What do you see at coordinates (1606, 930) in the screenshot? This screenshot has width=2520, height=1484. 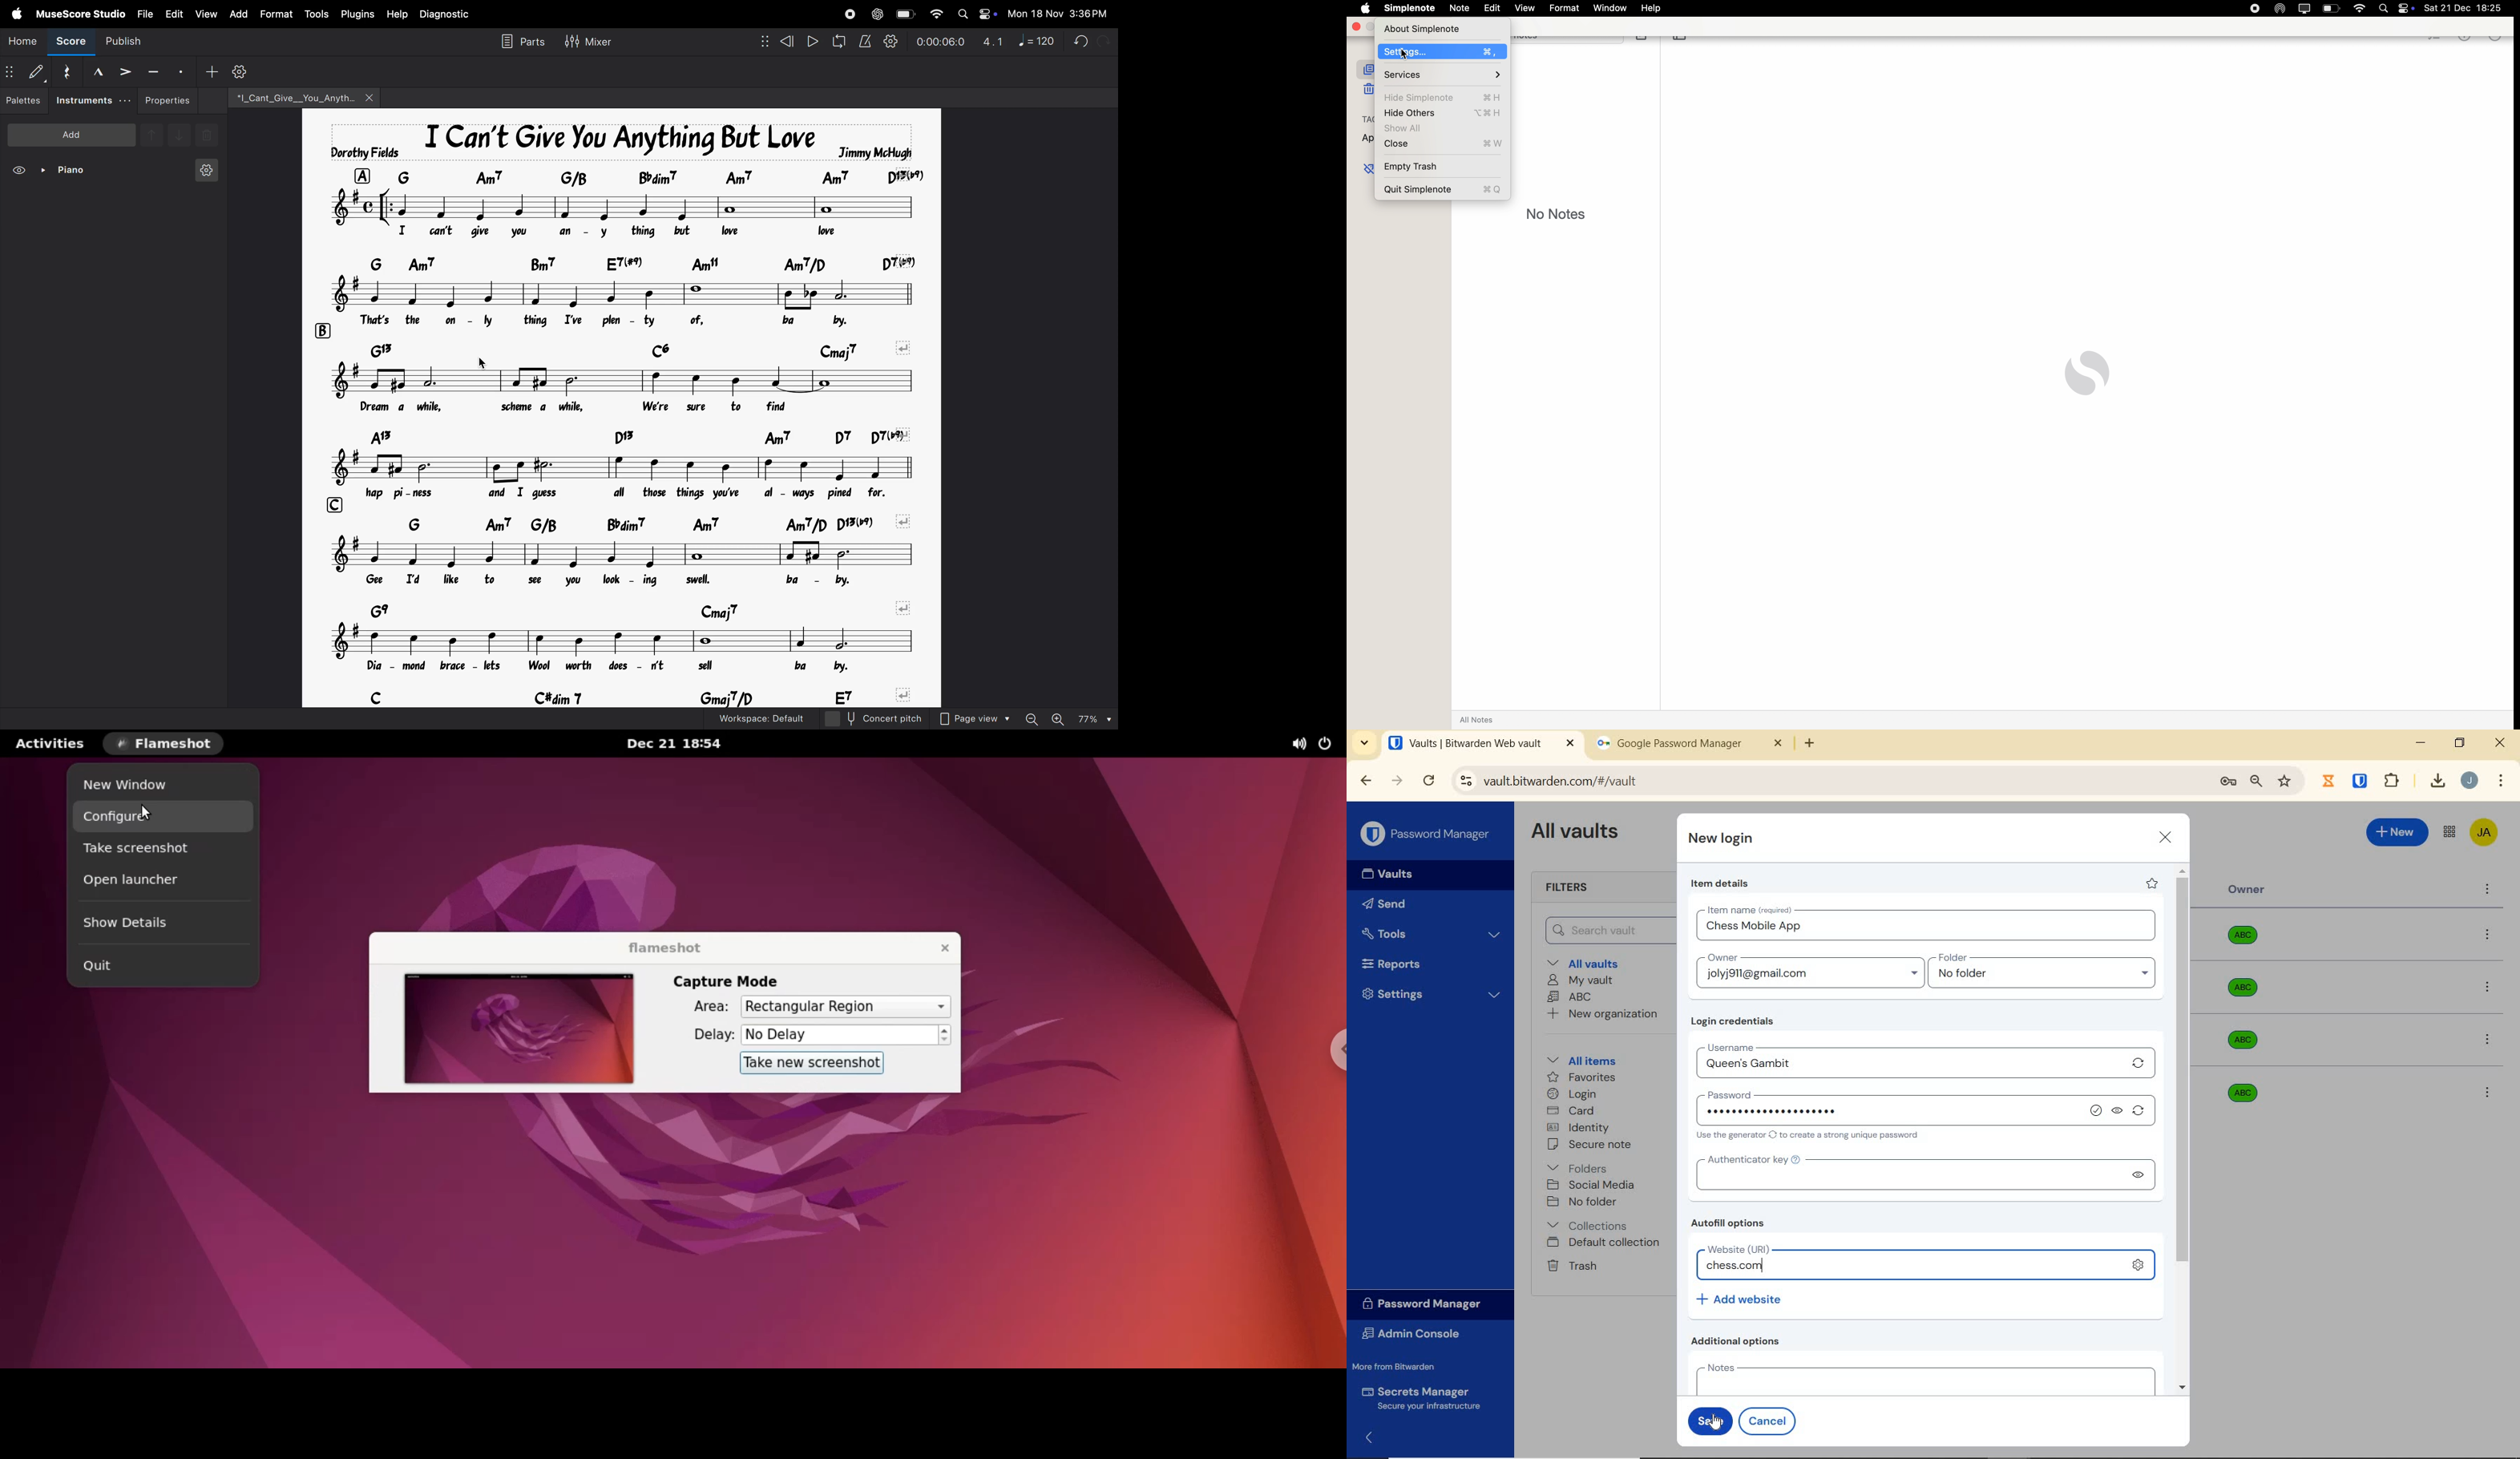 I see `Search Vault` at bounding box center [1606, 930].